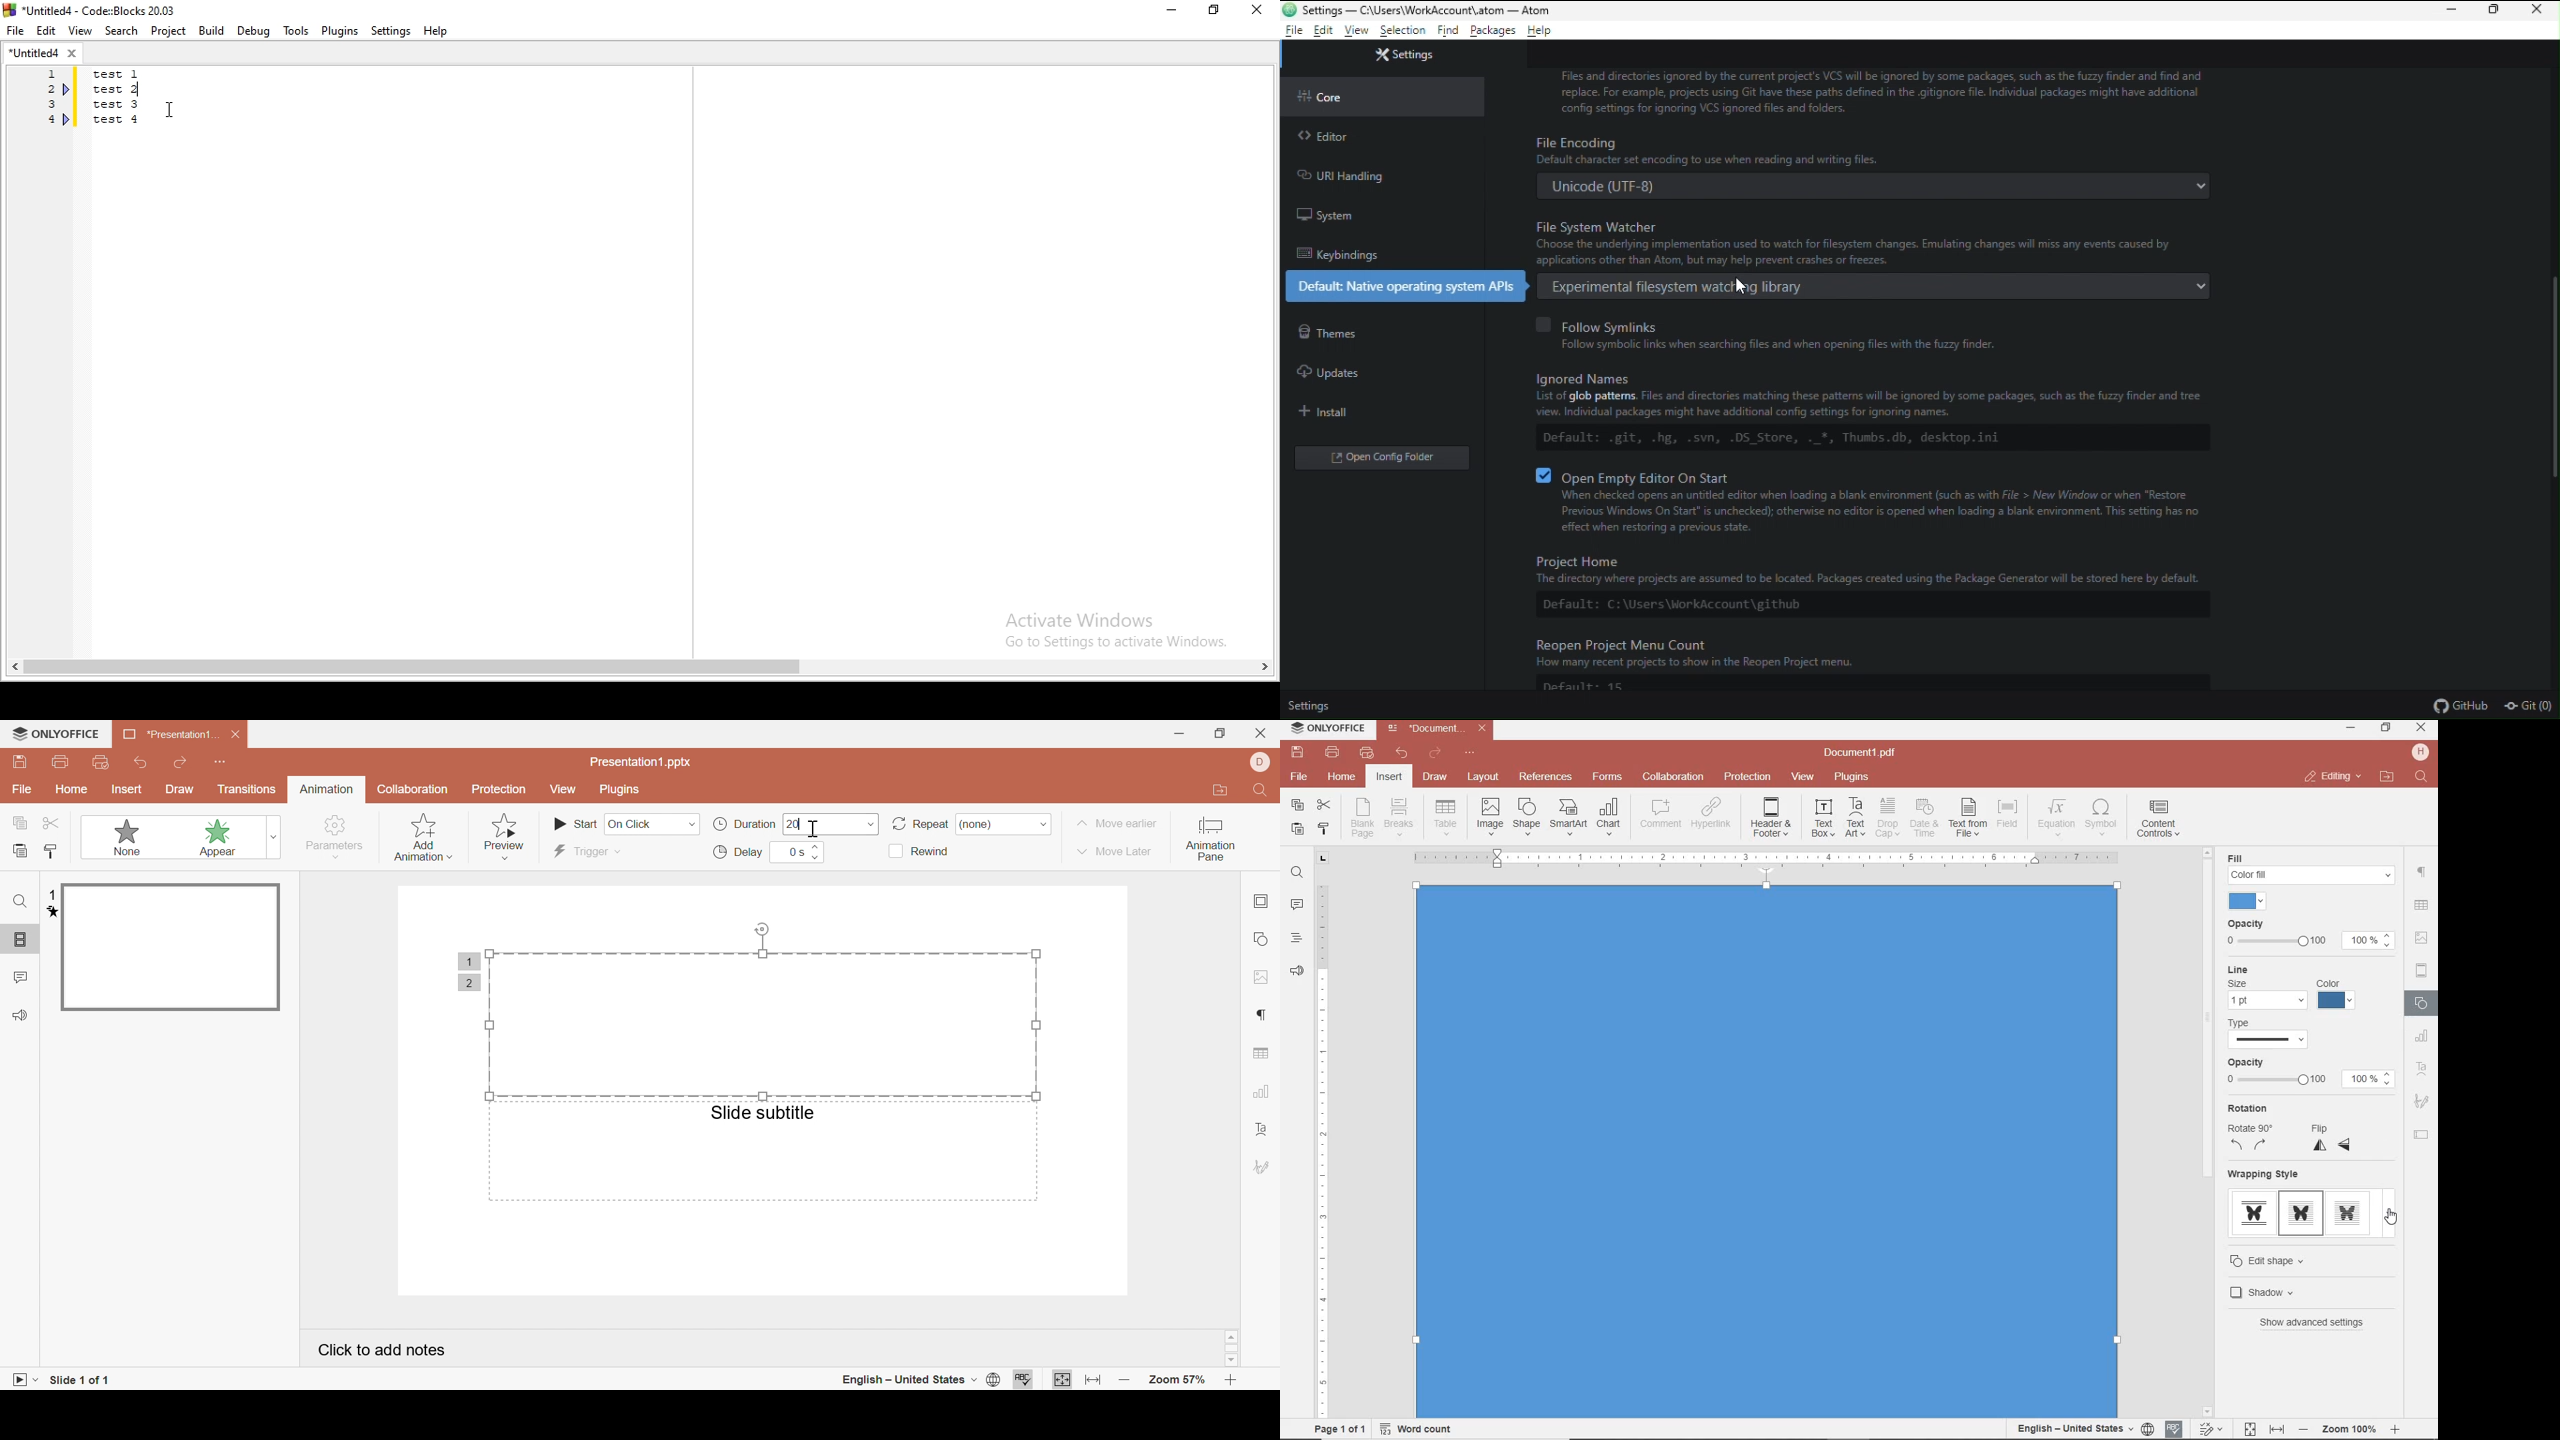 This screenshot has height=1456, width=2576. Describe the element at coordinates (1434, 755) in the screenshot. I see `redo` at that location.